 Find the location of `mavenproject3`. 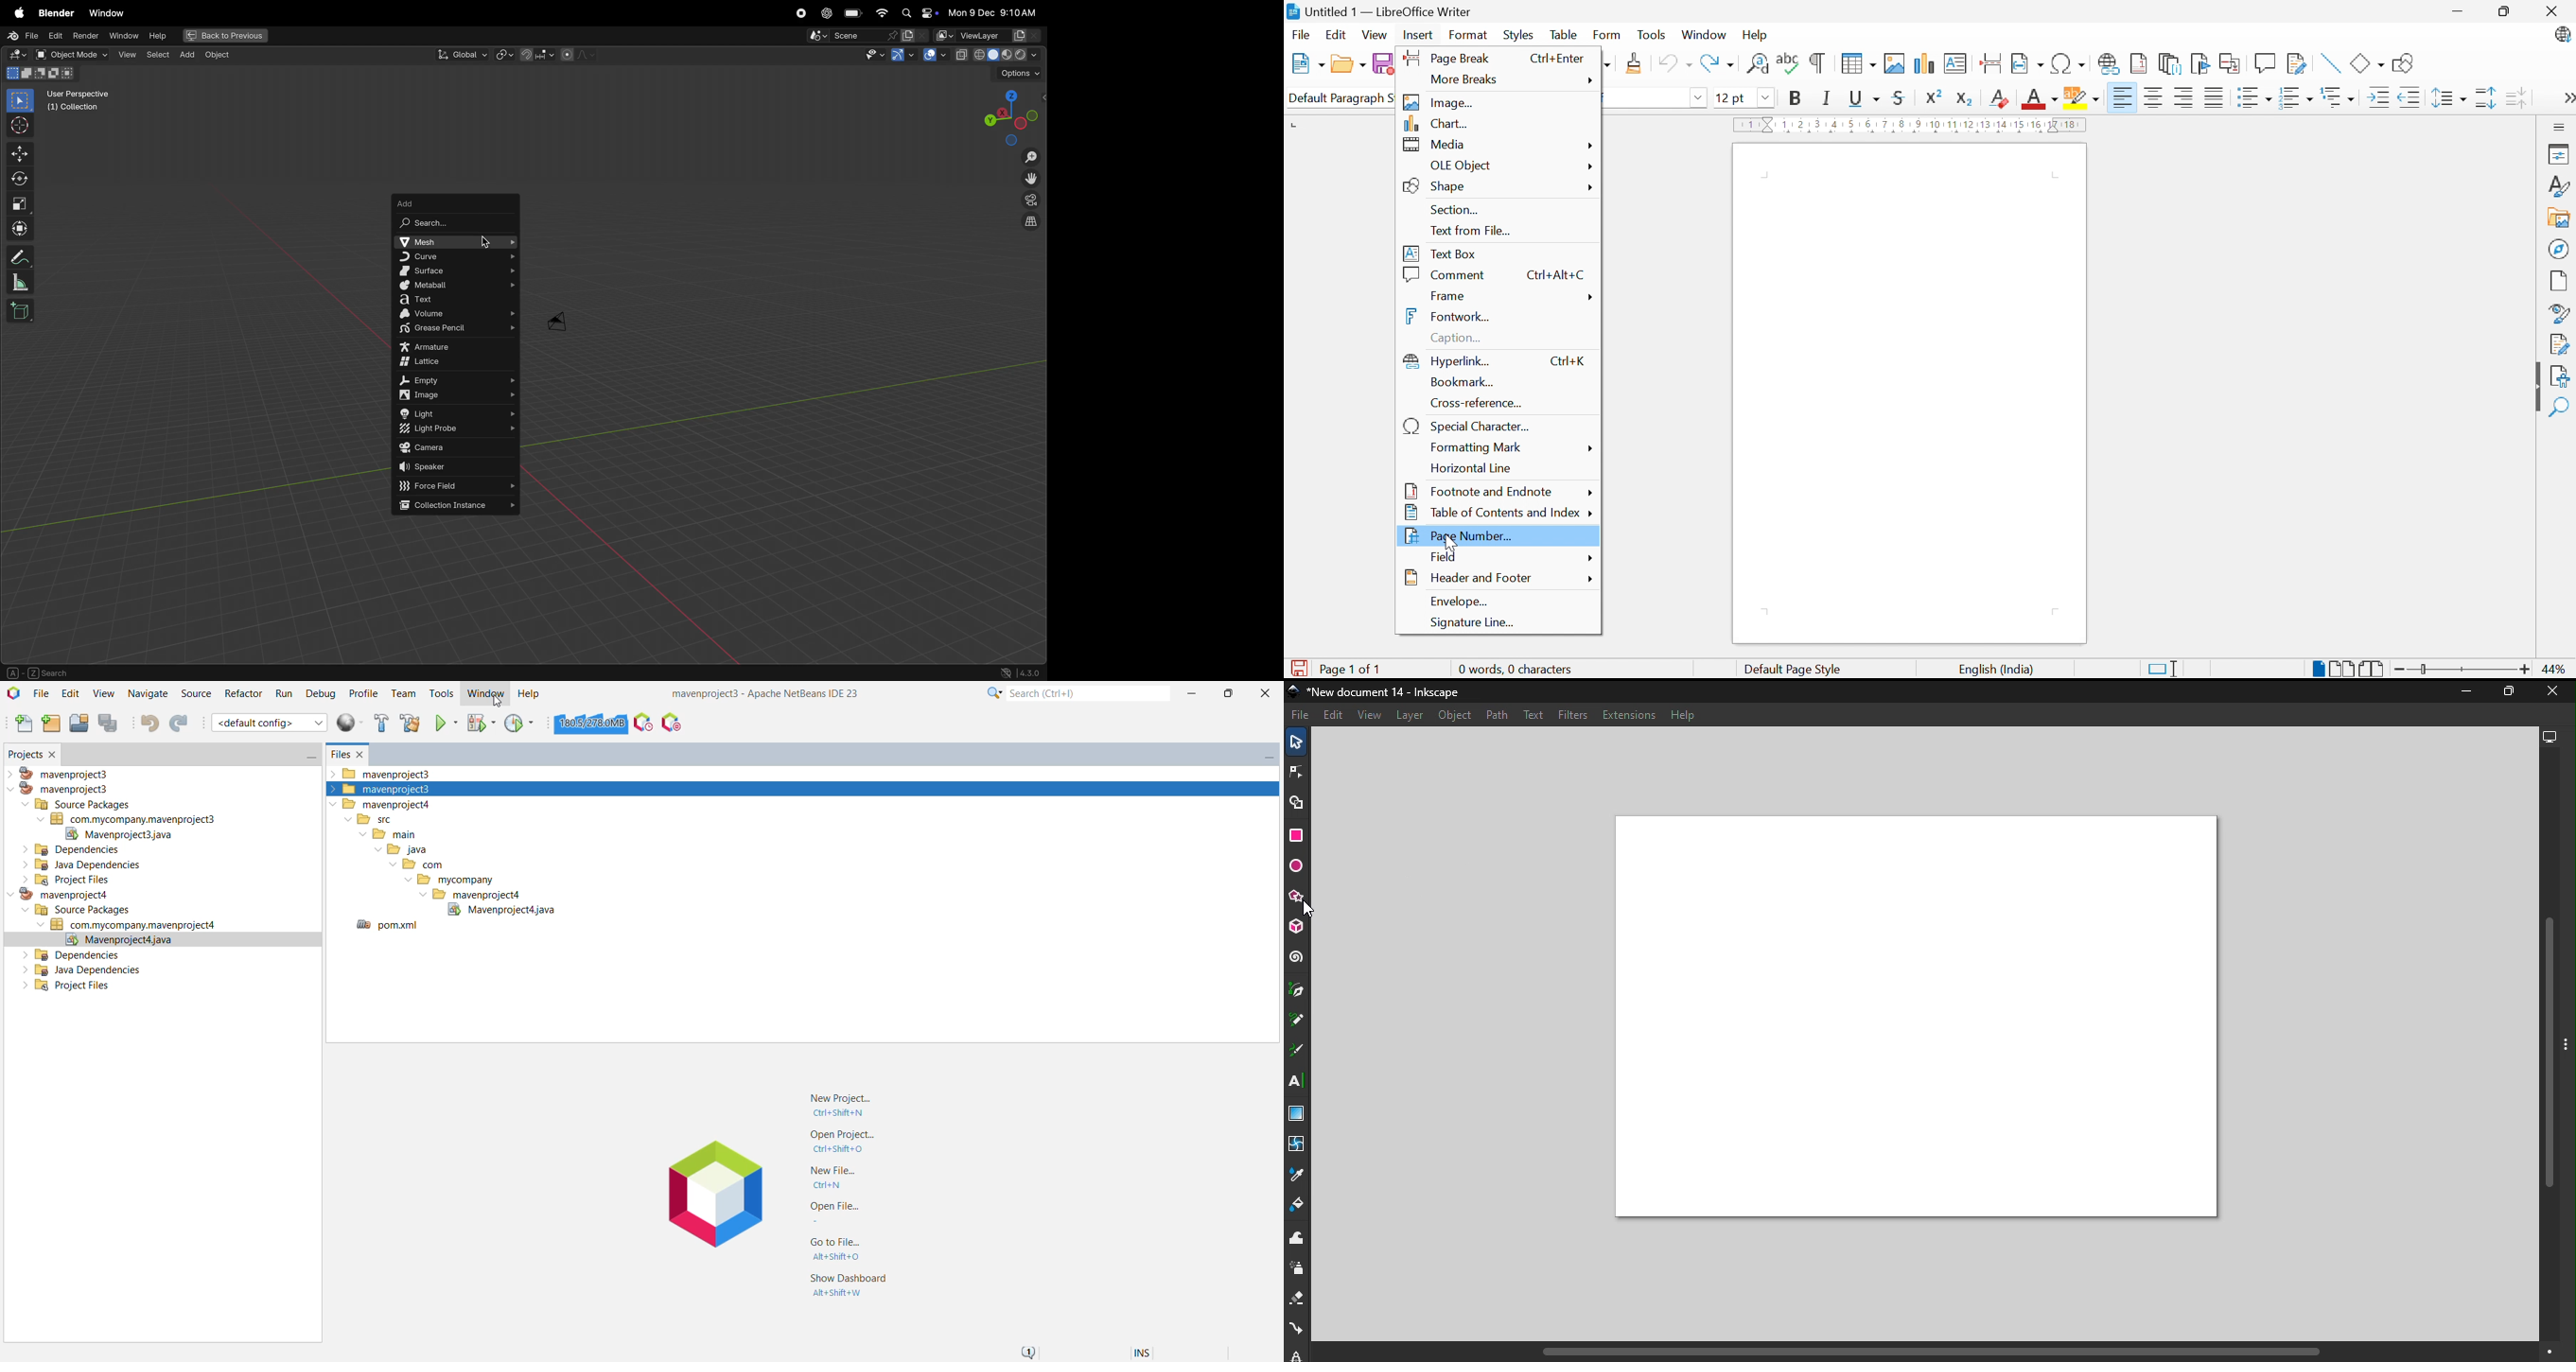

mavenproject3 is located at coordinates (62, 773).